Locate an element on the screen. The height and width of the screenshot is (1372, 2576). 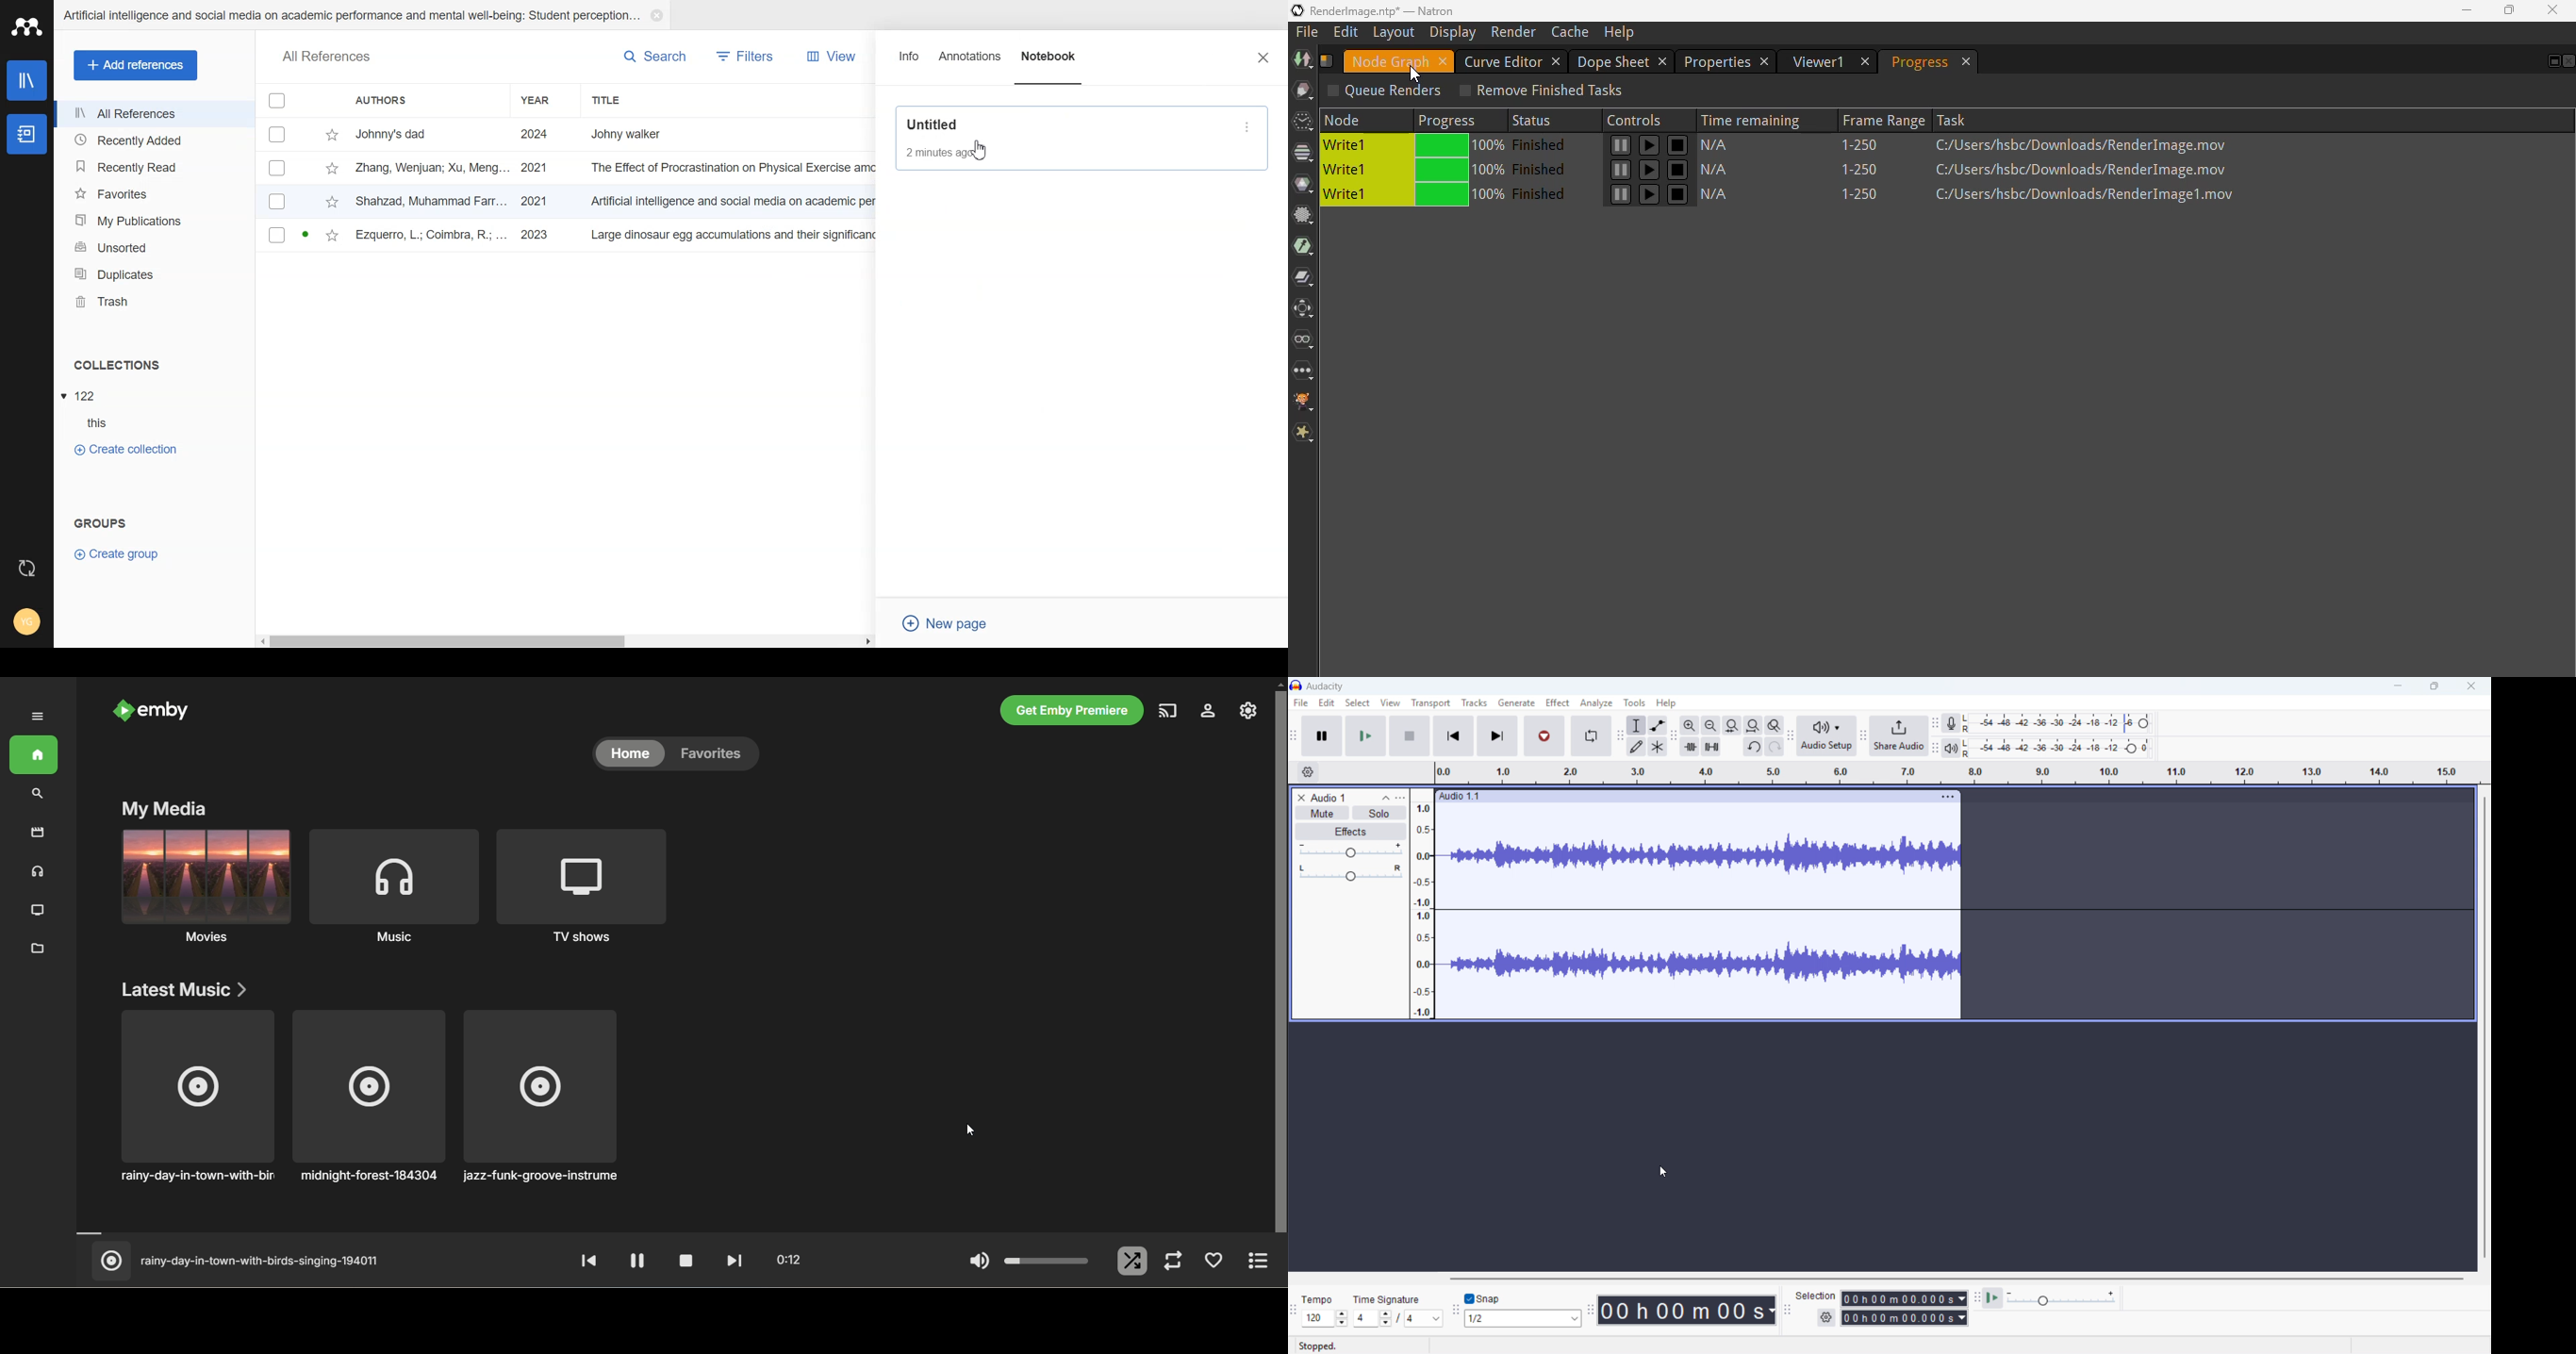
Close is located at coordinates (1263, 57).